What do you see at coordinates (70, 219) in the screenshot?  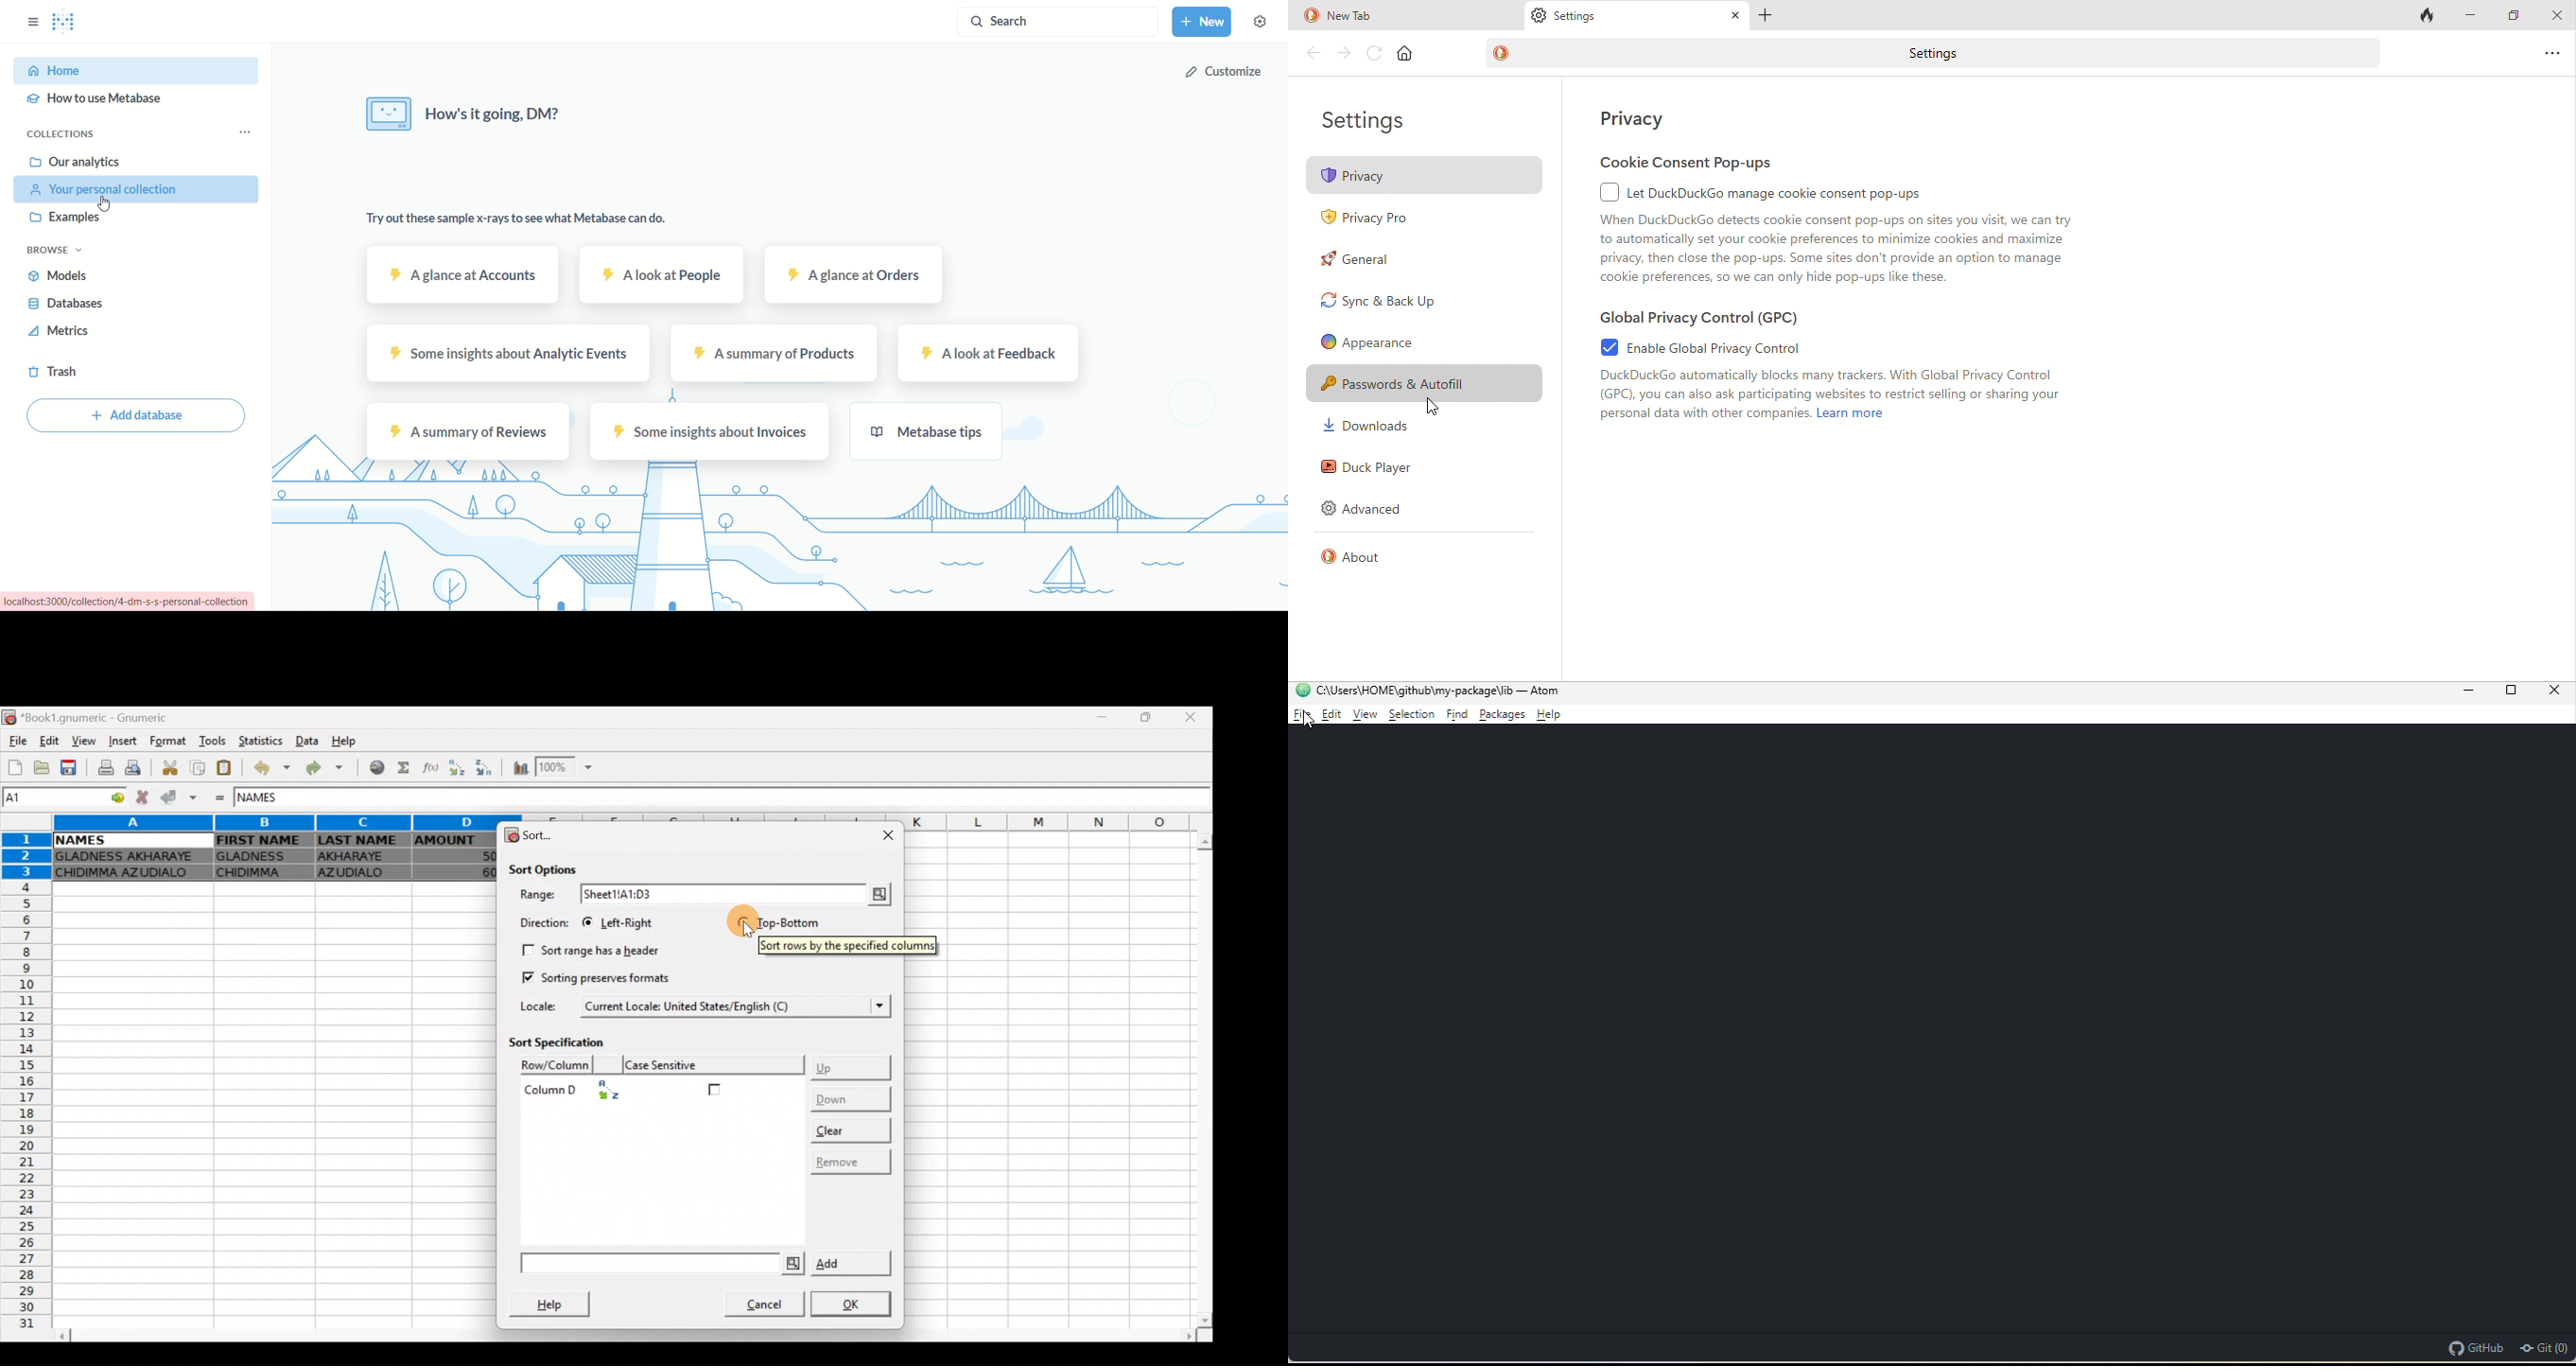 I see `examples` at bounding box center [70, 219].